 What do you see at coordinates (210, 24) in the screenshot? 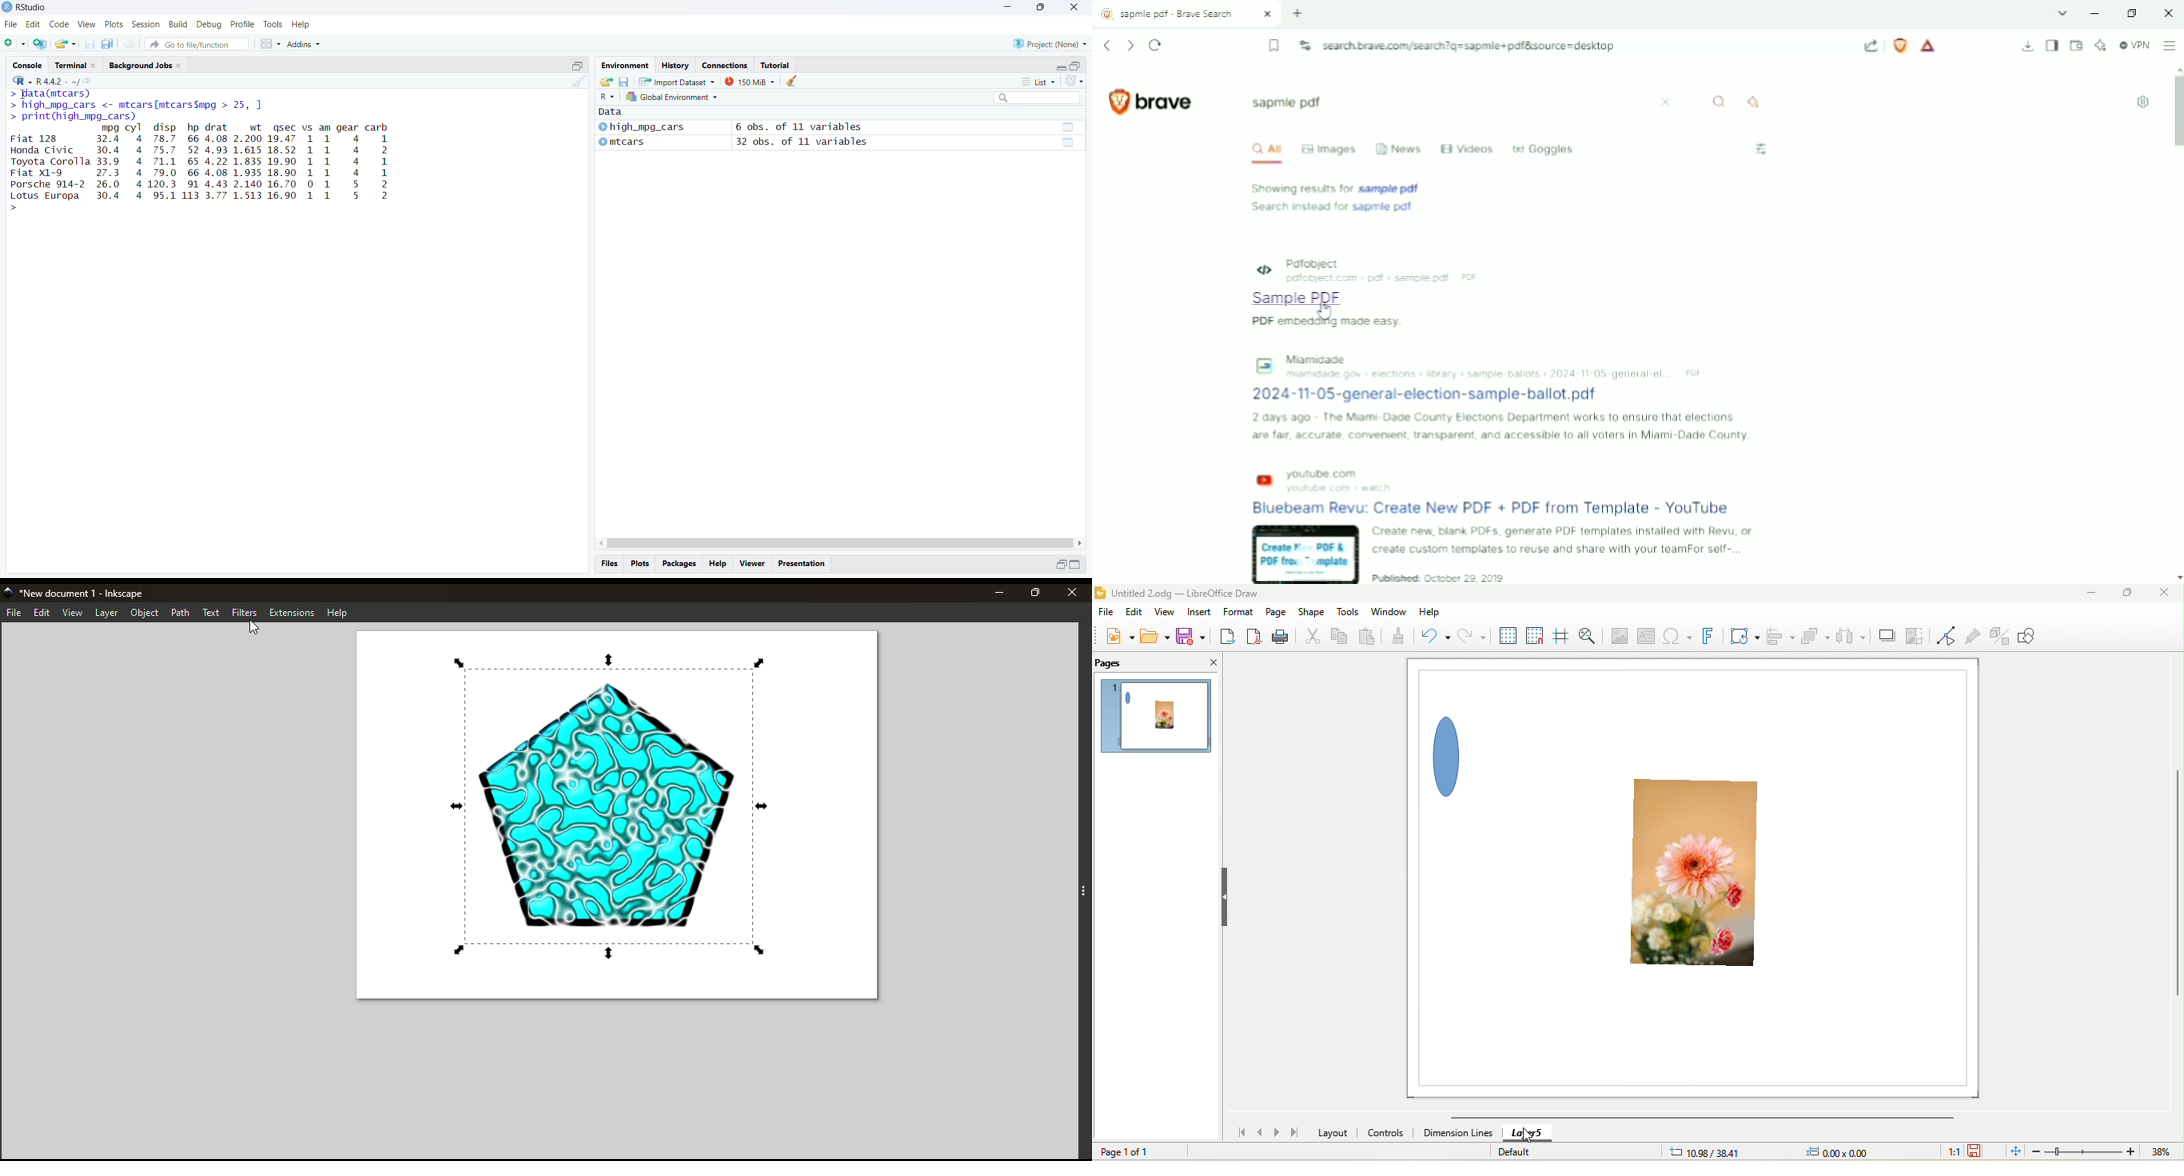
I see `Debug` at bounding box center [210, 24].